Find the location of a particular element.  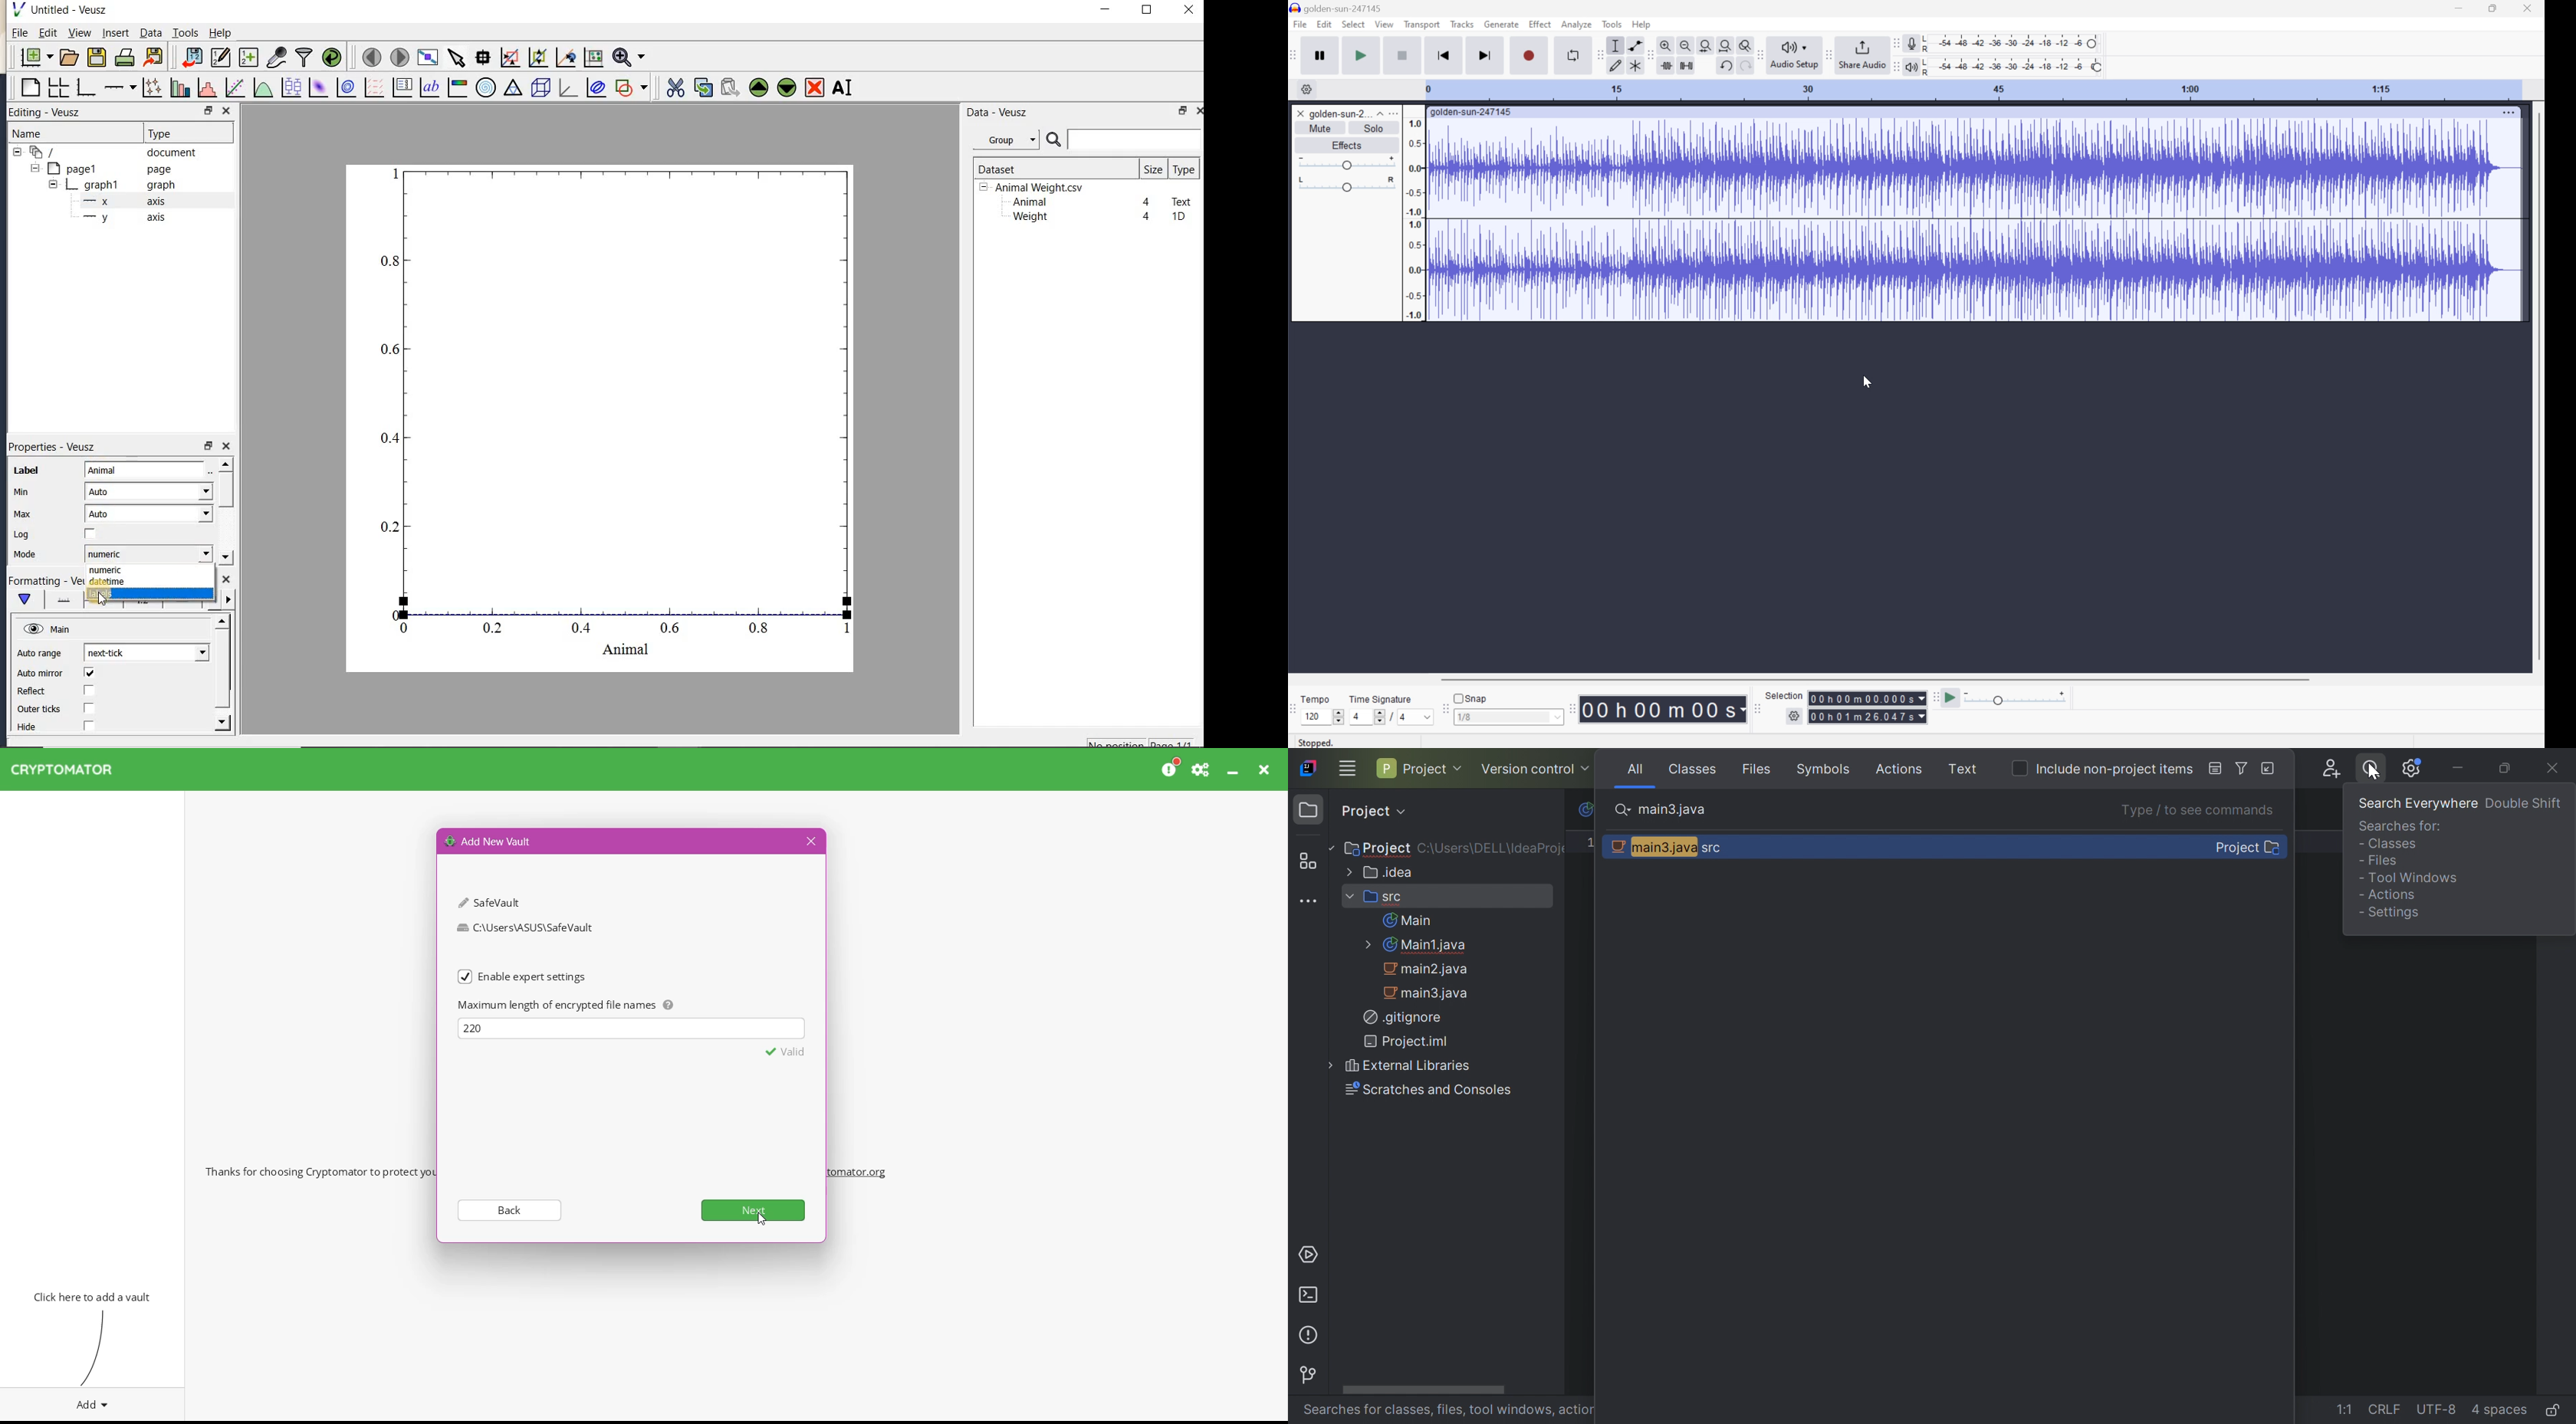

main3.java is located at coordinates (1673, 810).